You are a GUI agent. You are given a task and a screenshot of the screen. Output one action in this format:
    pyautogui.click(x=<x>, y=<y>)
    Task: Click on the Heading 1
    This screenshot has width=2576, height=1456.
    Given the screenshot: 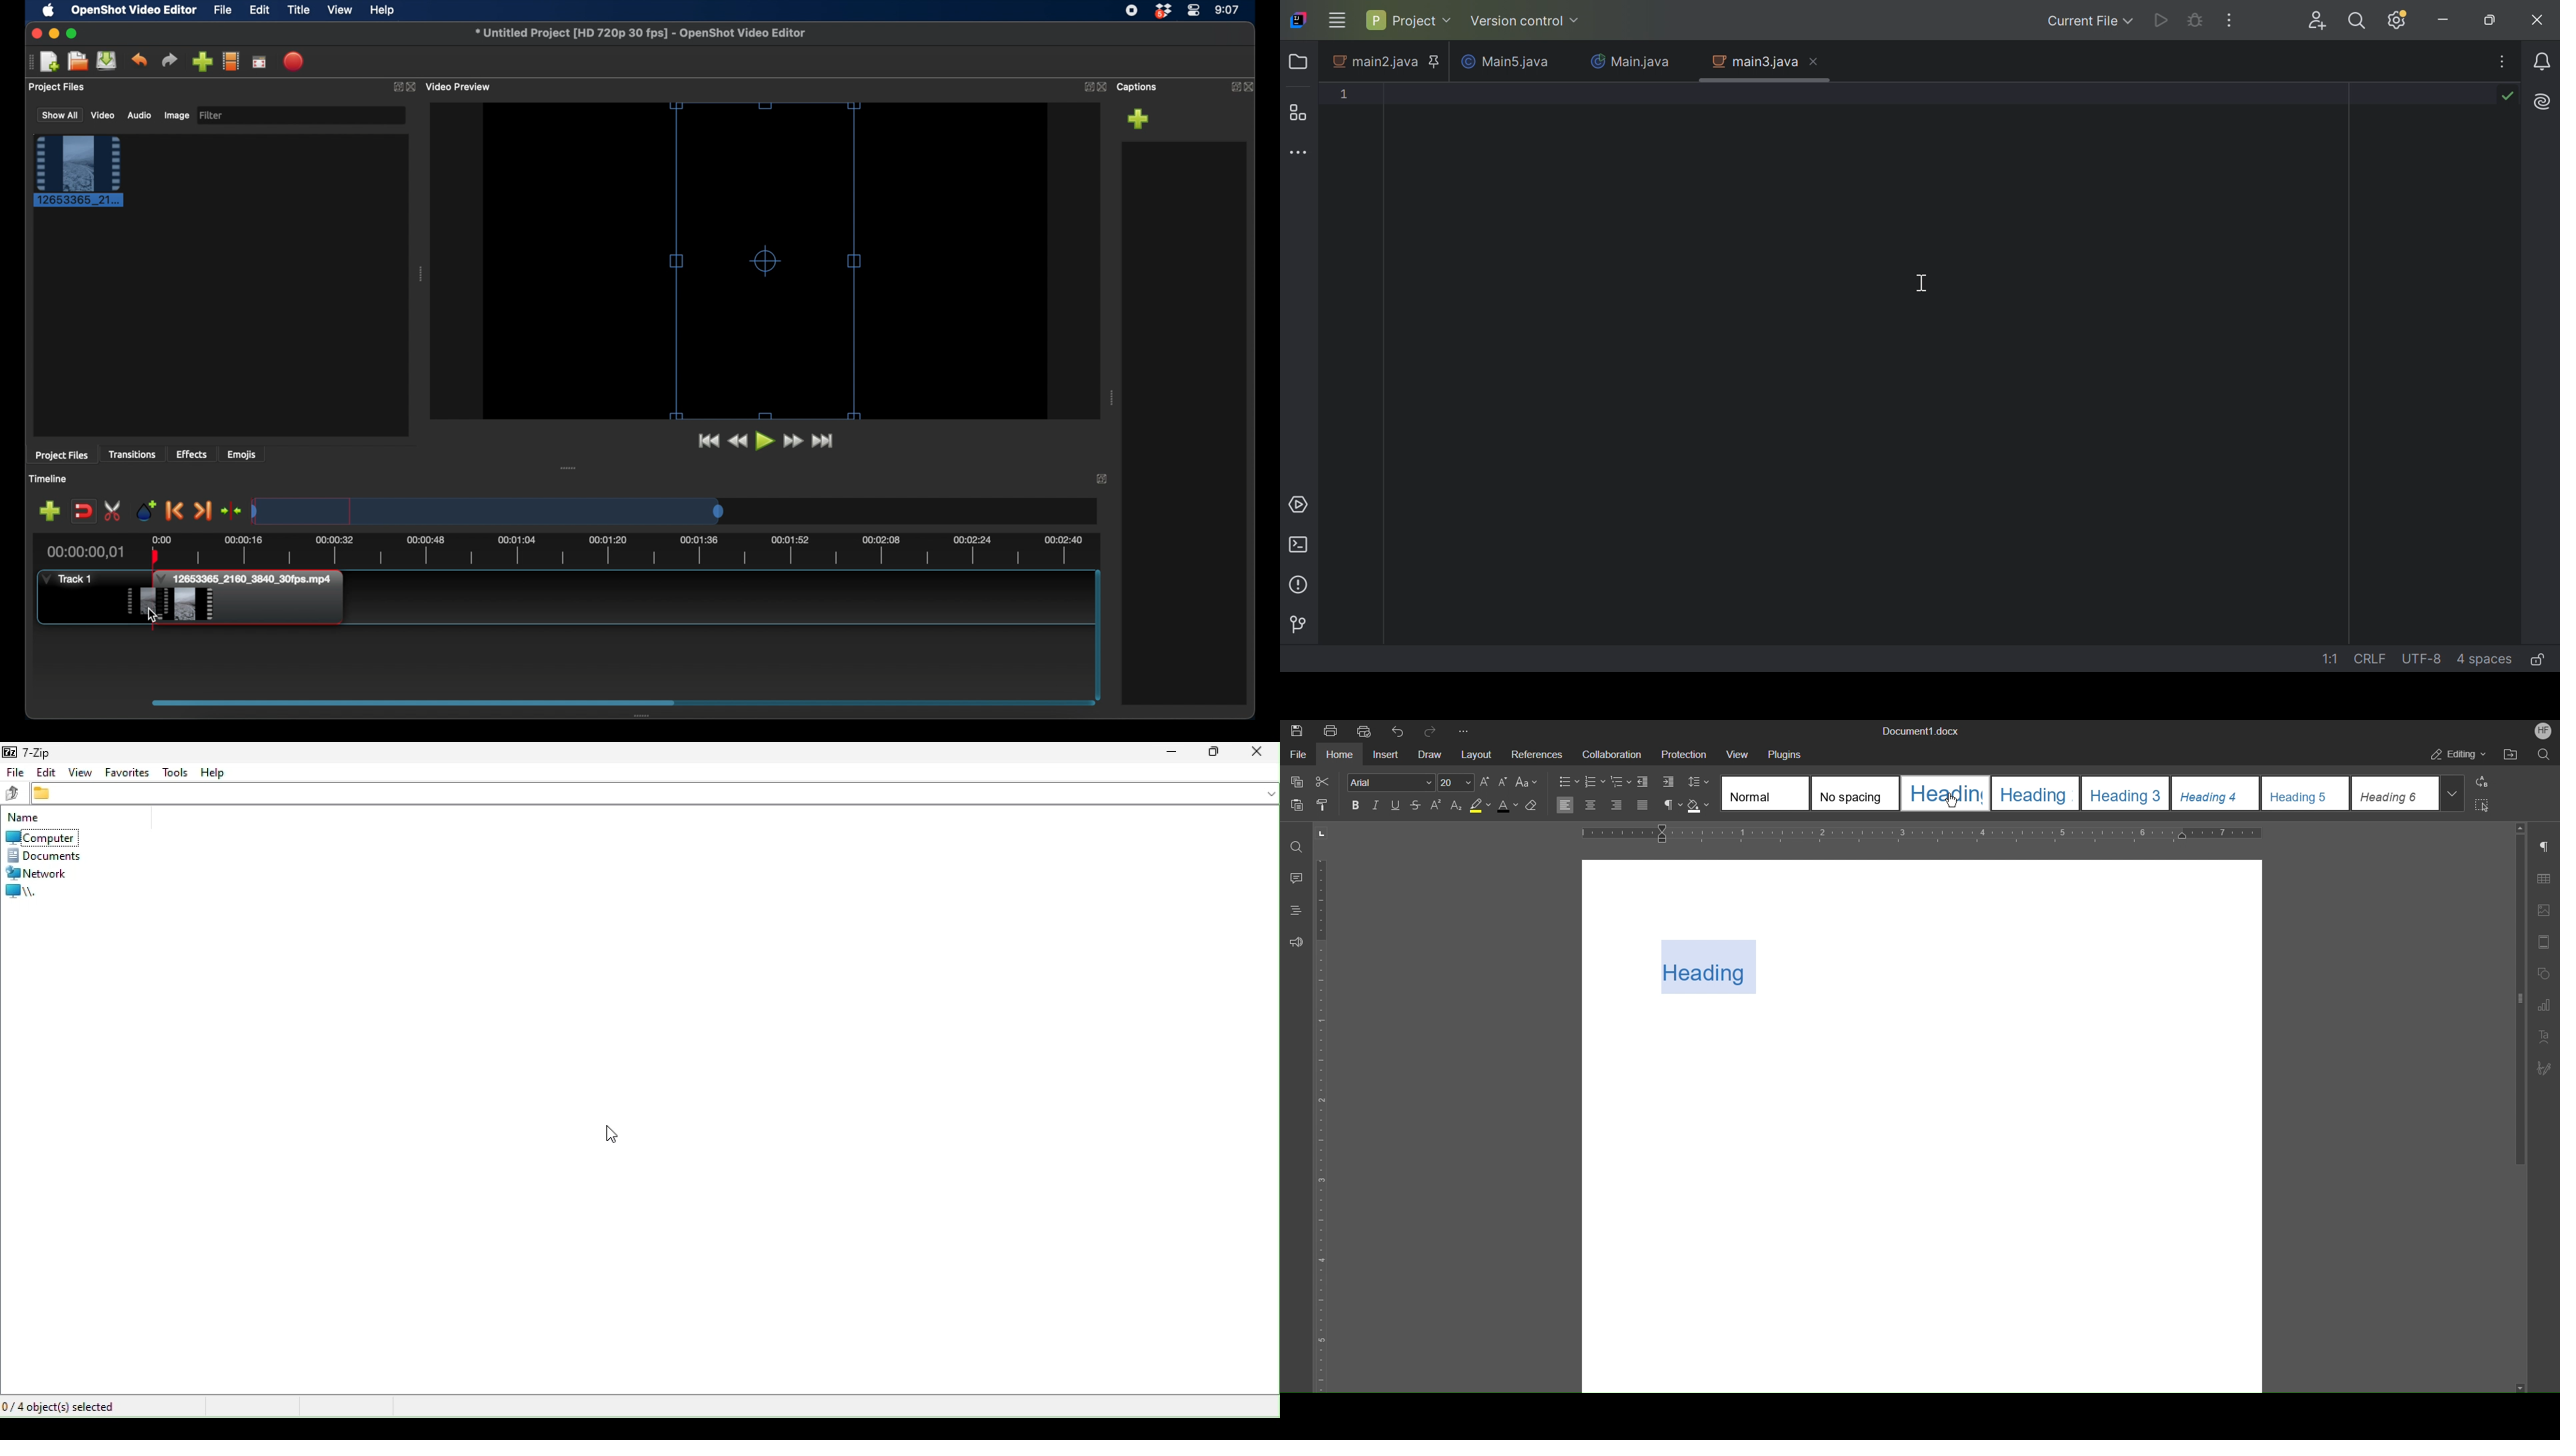 What is the action you would take?
    pyautogui.click(x=1947, y=793)
    